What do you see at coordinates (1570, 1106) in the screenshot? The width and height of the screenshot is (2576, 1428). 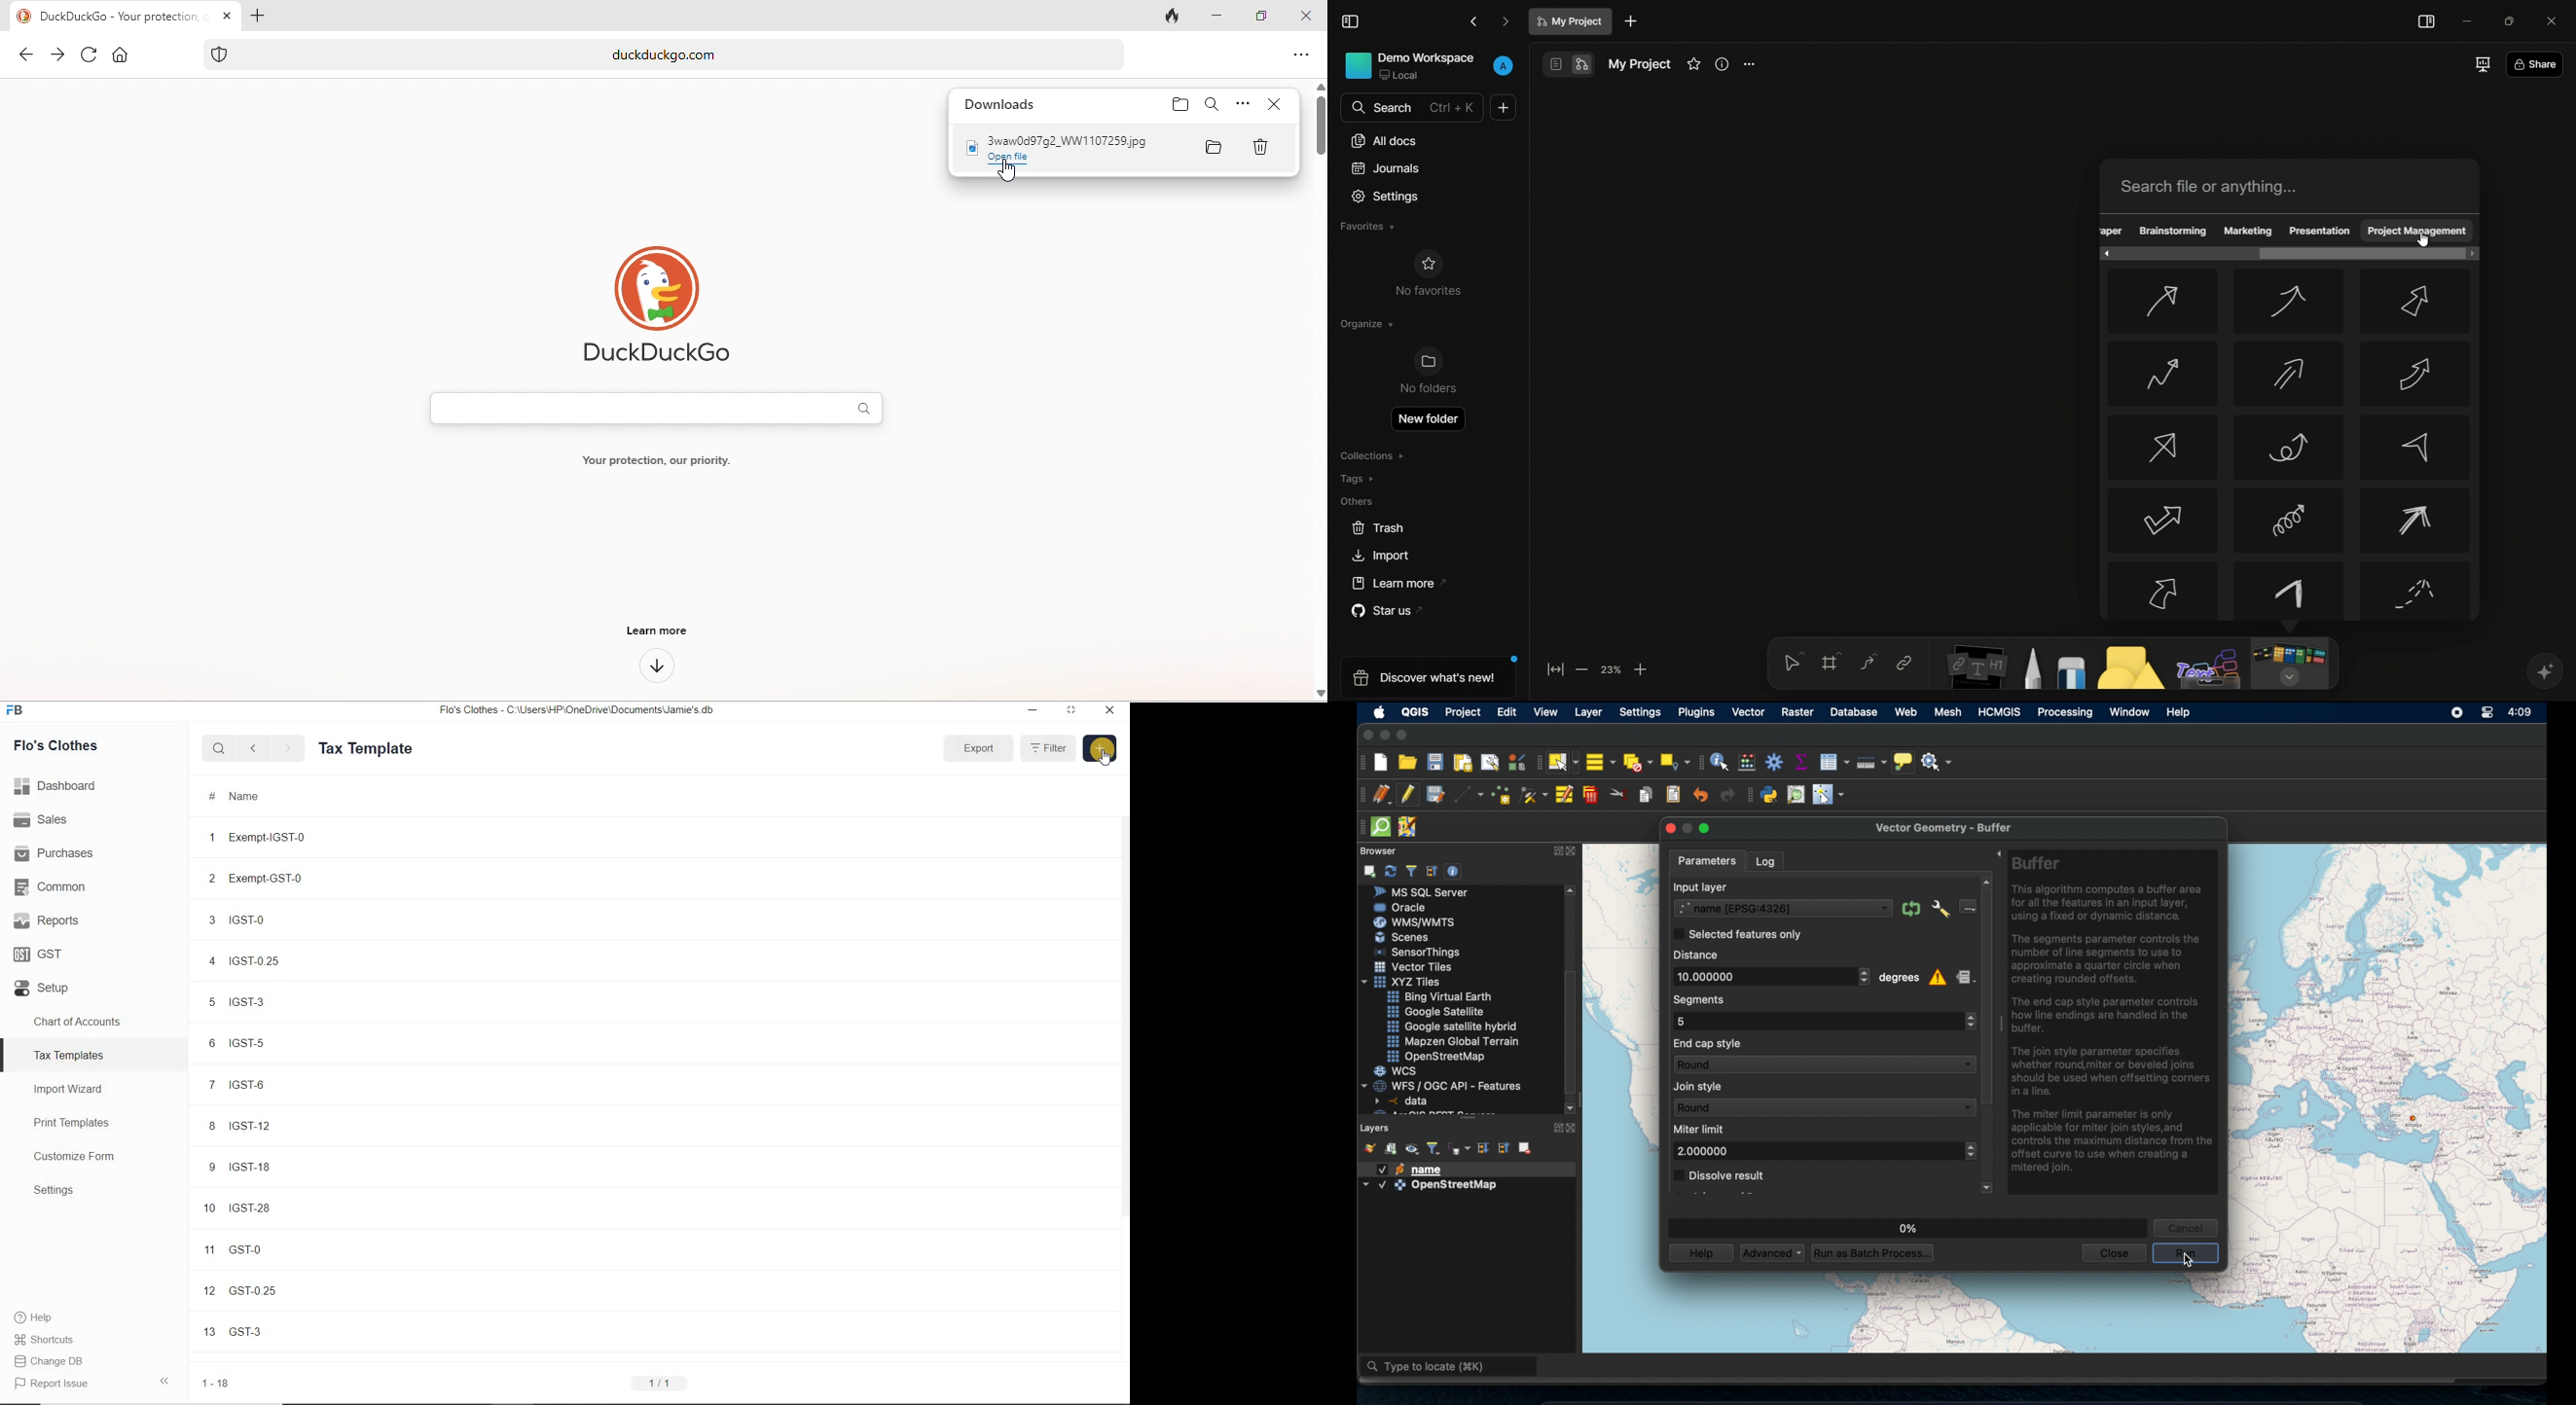 I see `scroll down arrow` at bounding box center [1570, 1106].